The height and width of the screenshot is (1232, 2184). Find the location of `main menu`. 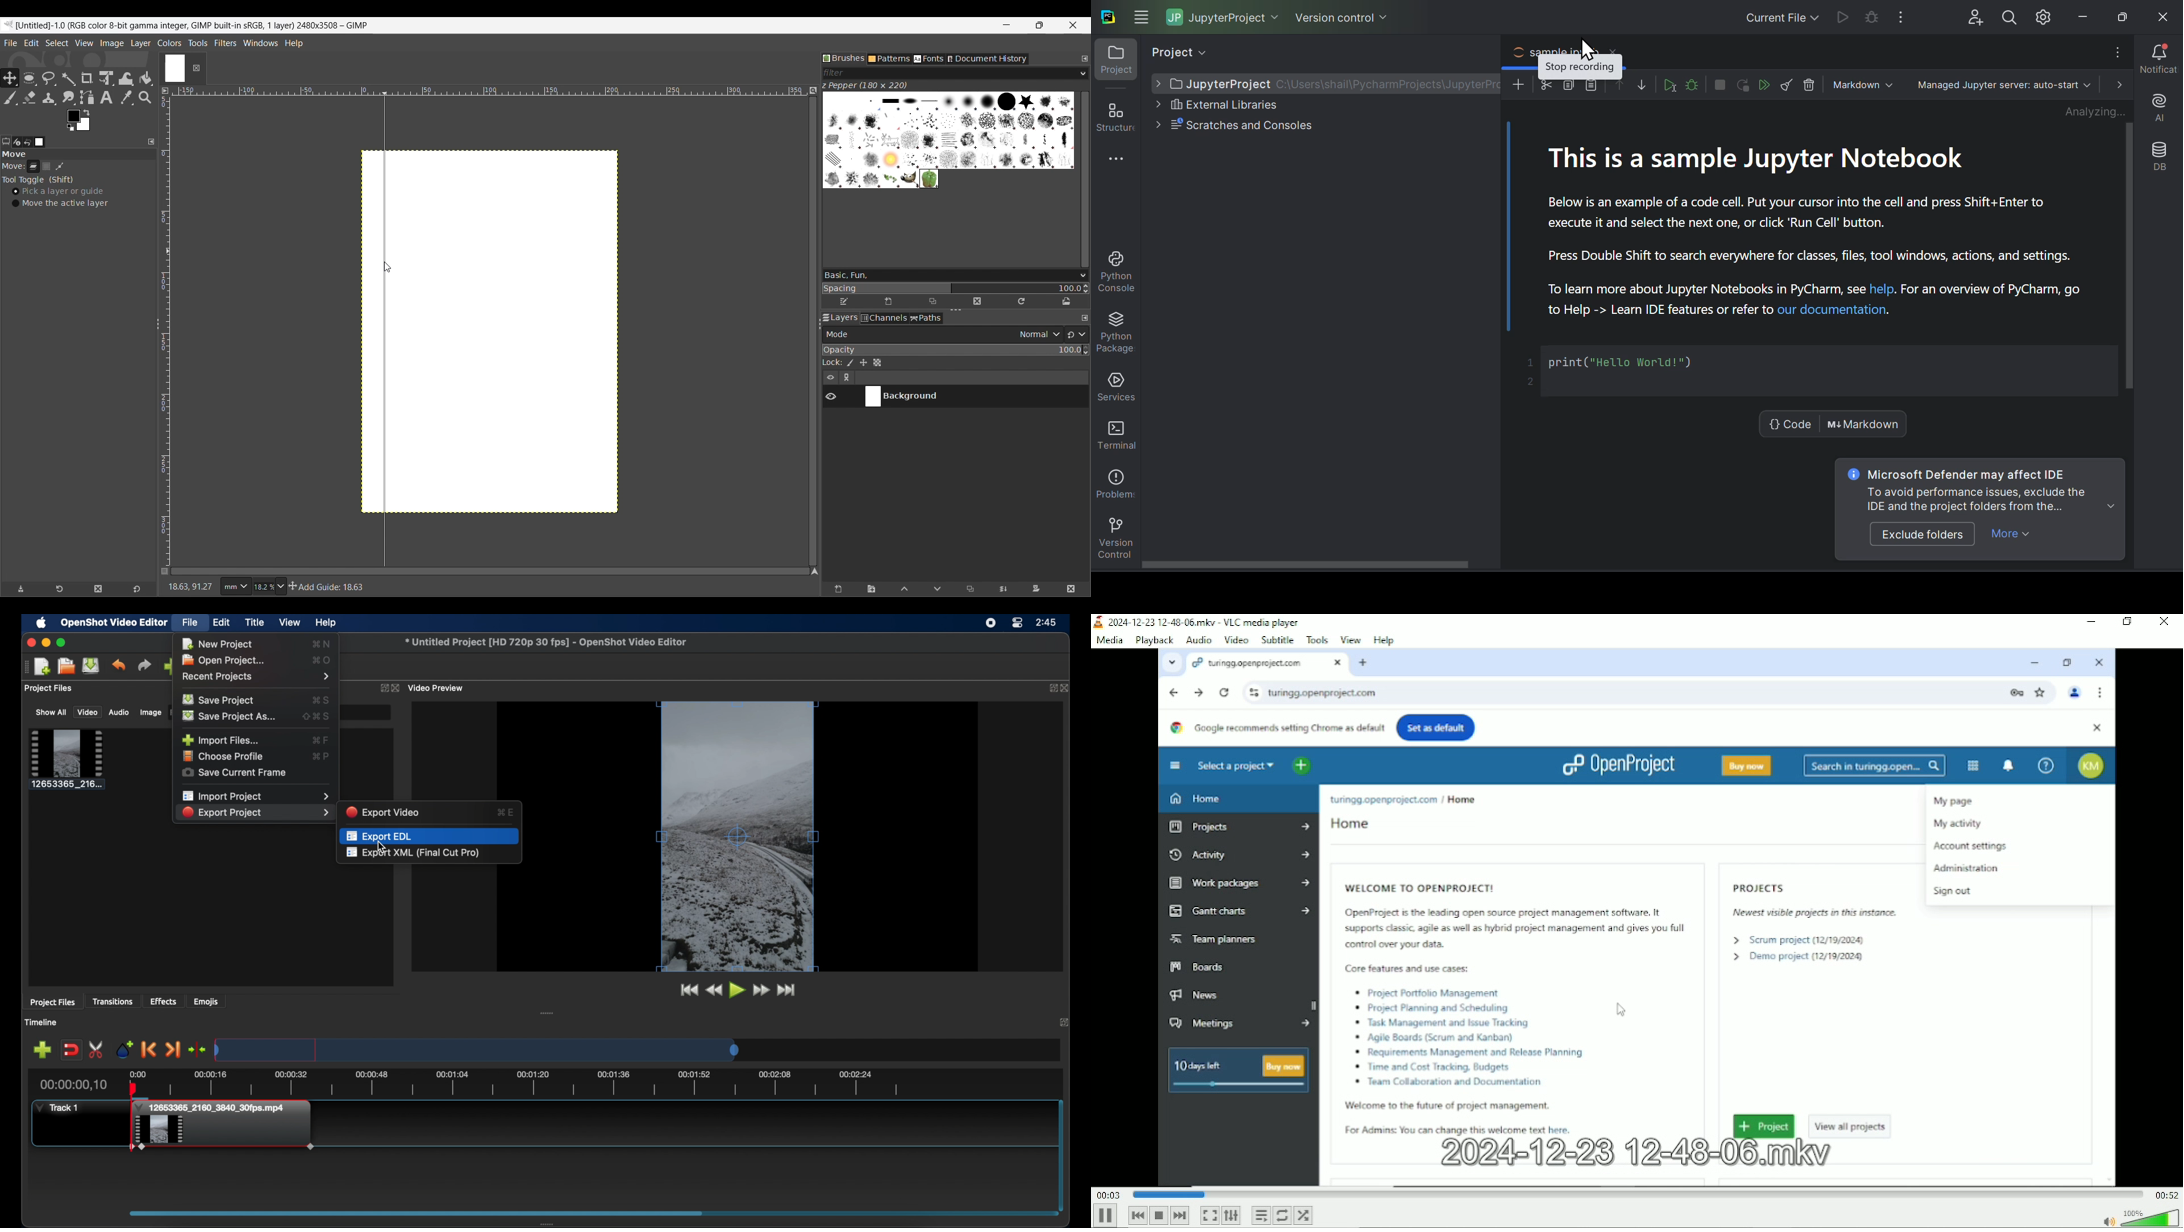

main menu is located at coordinates (1138, 16).